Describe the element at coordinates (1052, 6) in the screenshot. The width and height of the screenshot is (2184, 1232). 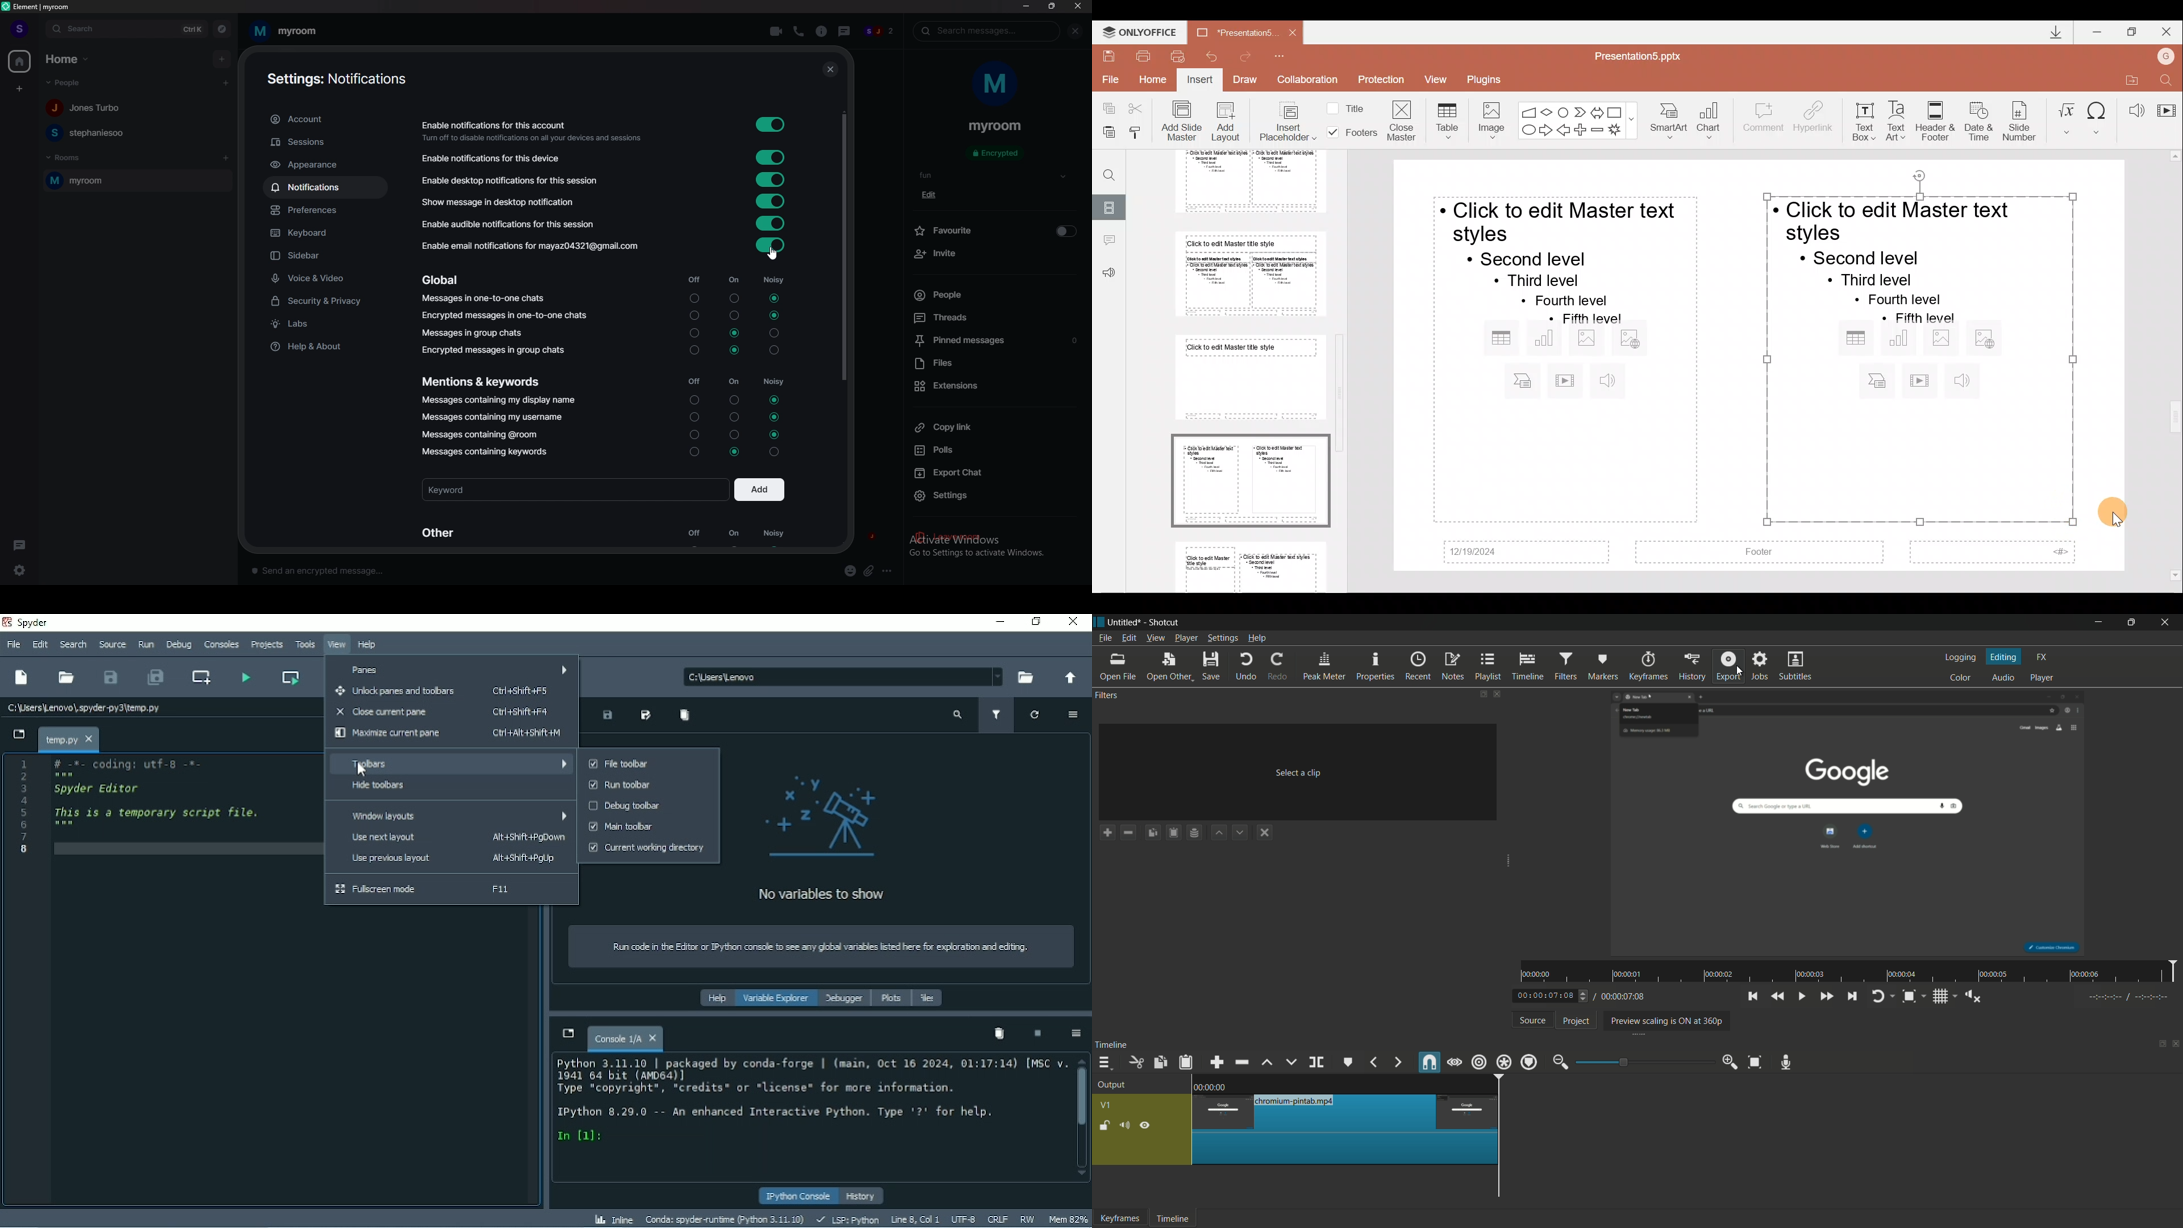
I see `resize` at that location.